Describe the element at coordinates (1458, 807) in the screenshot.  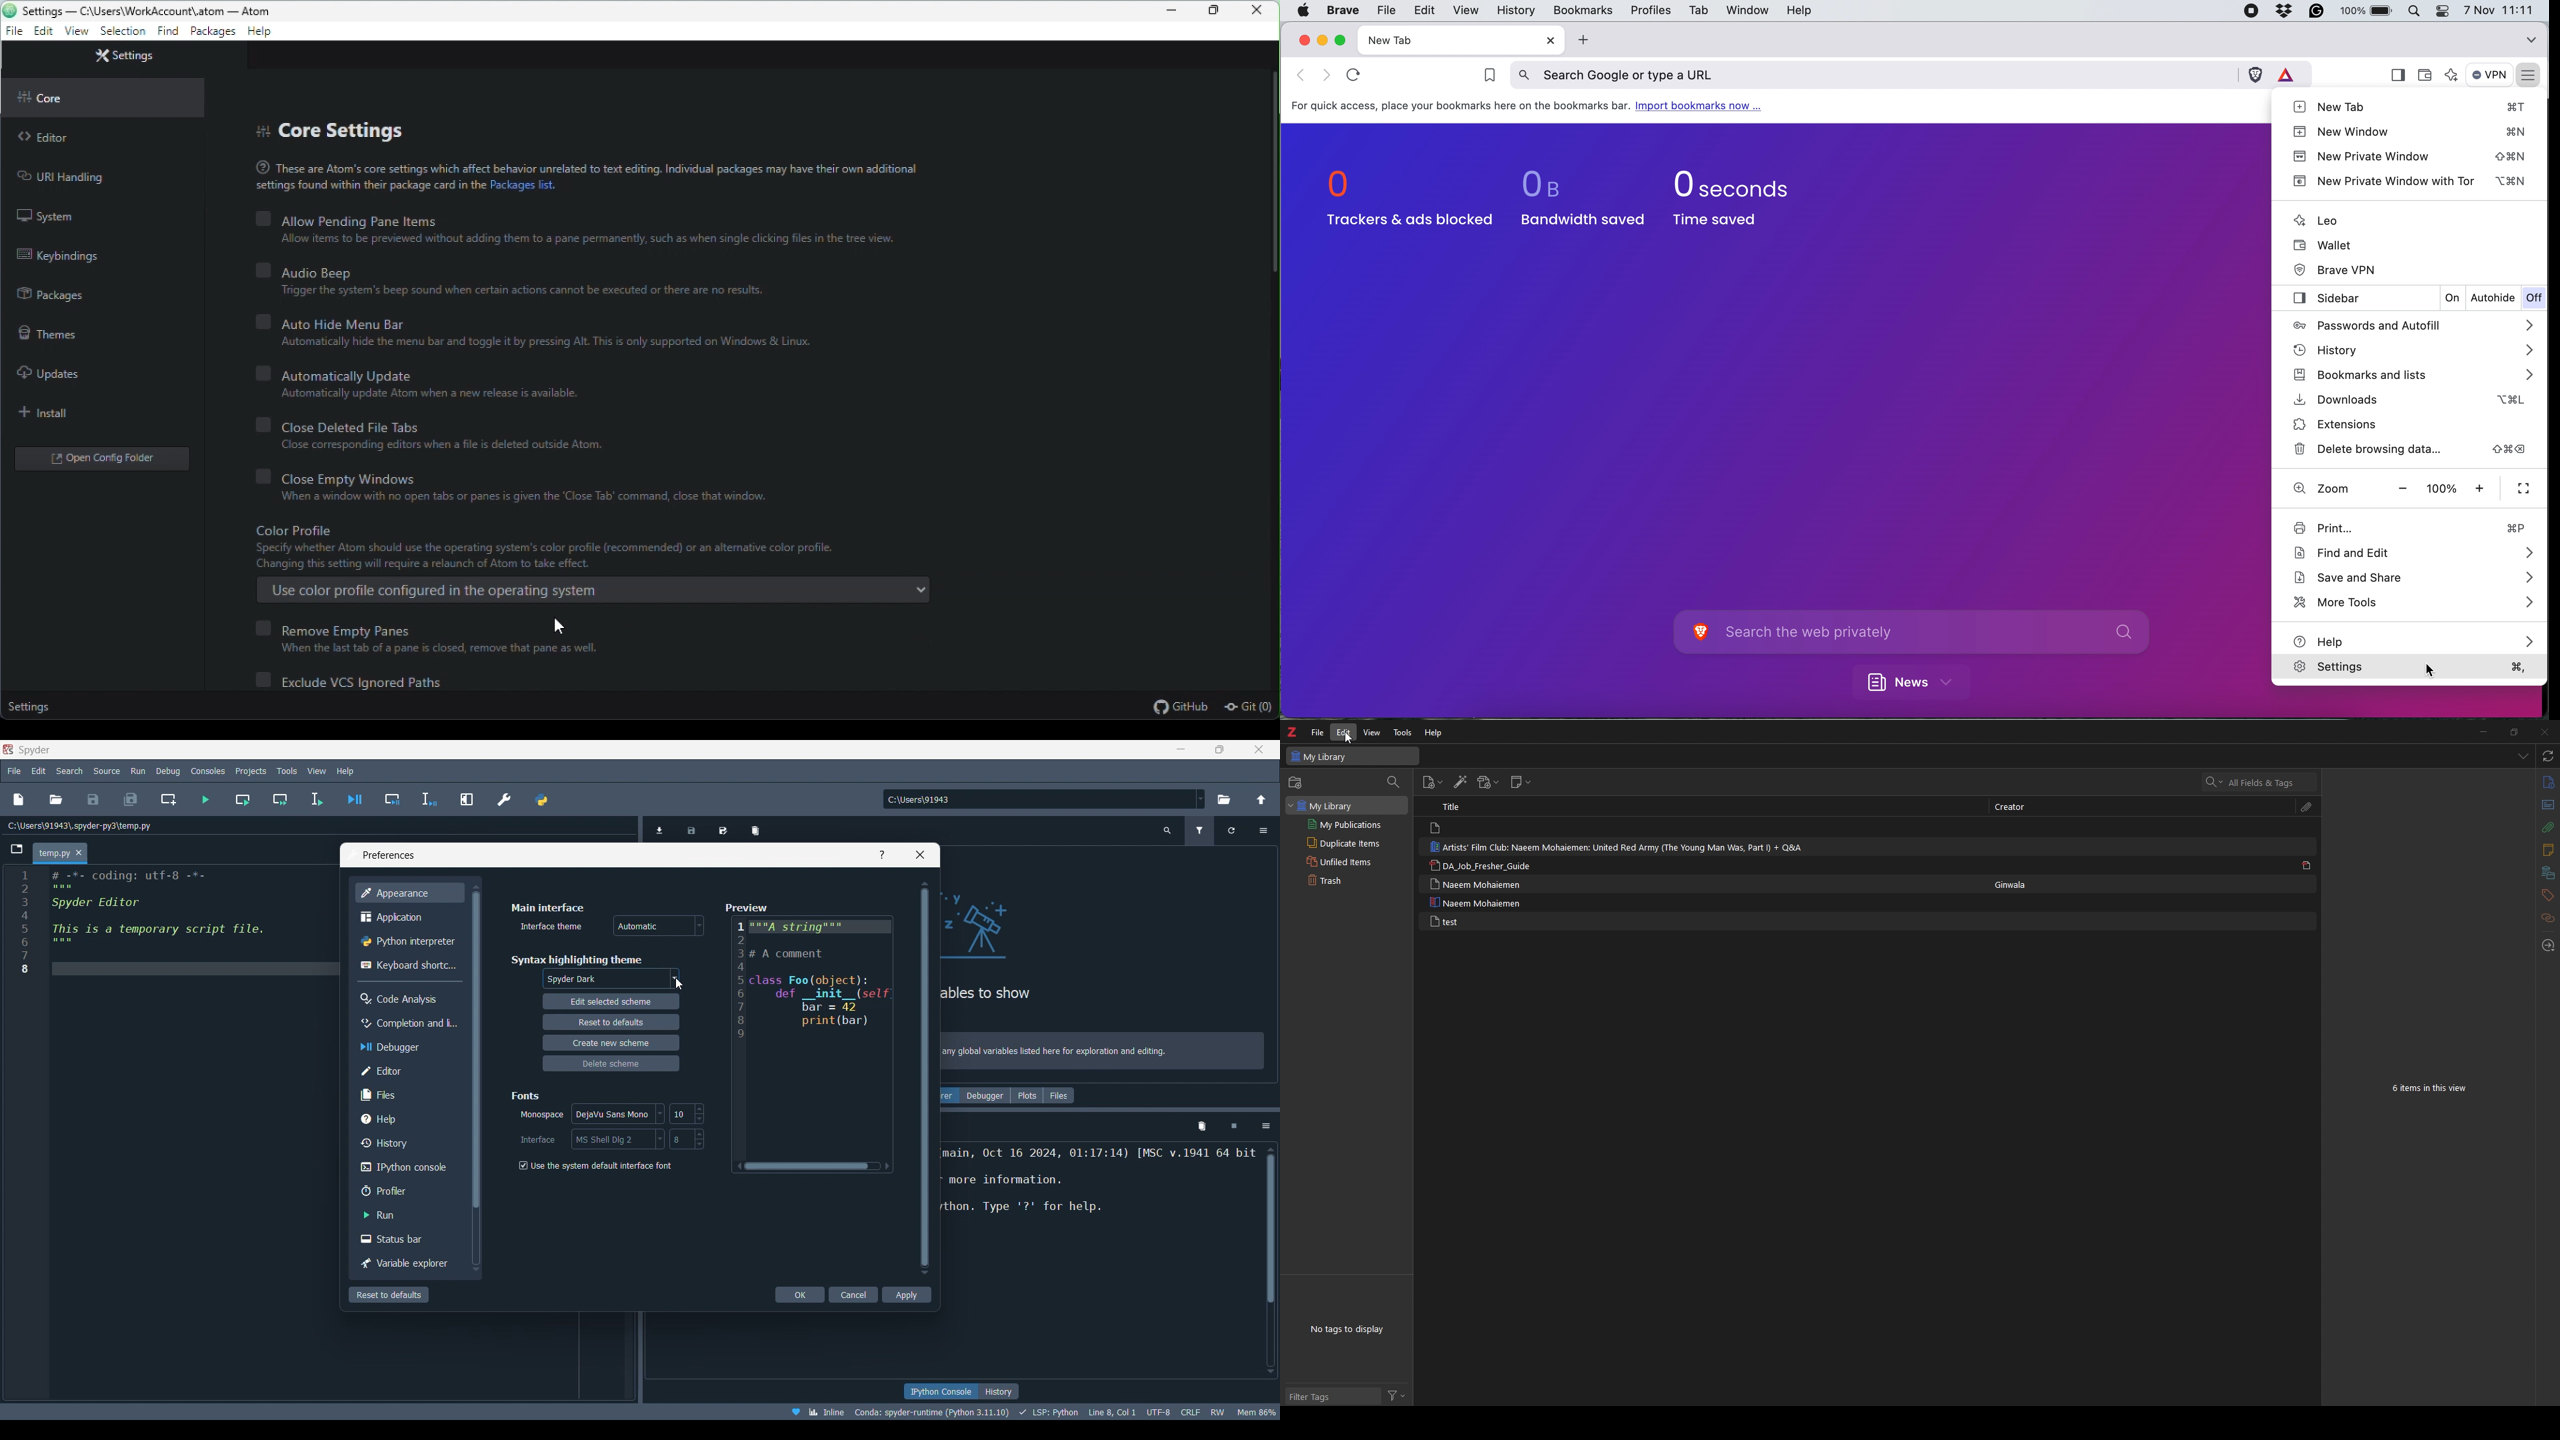
I see `title` at that location.